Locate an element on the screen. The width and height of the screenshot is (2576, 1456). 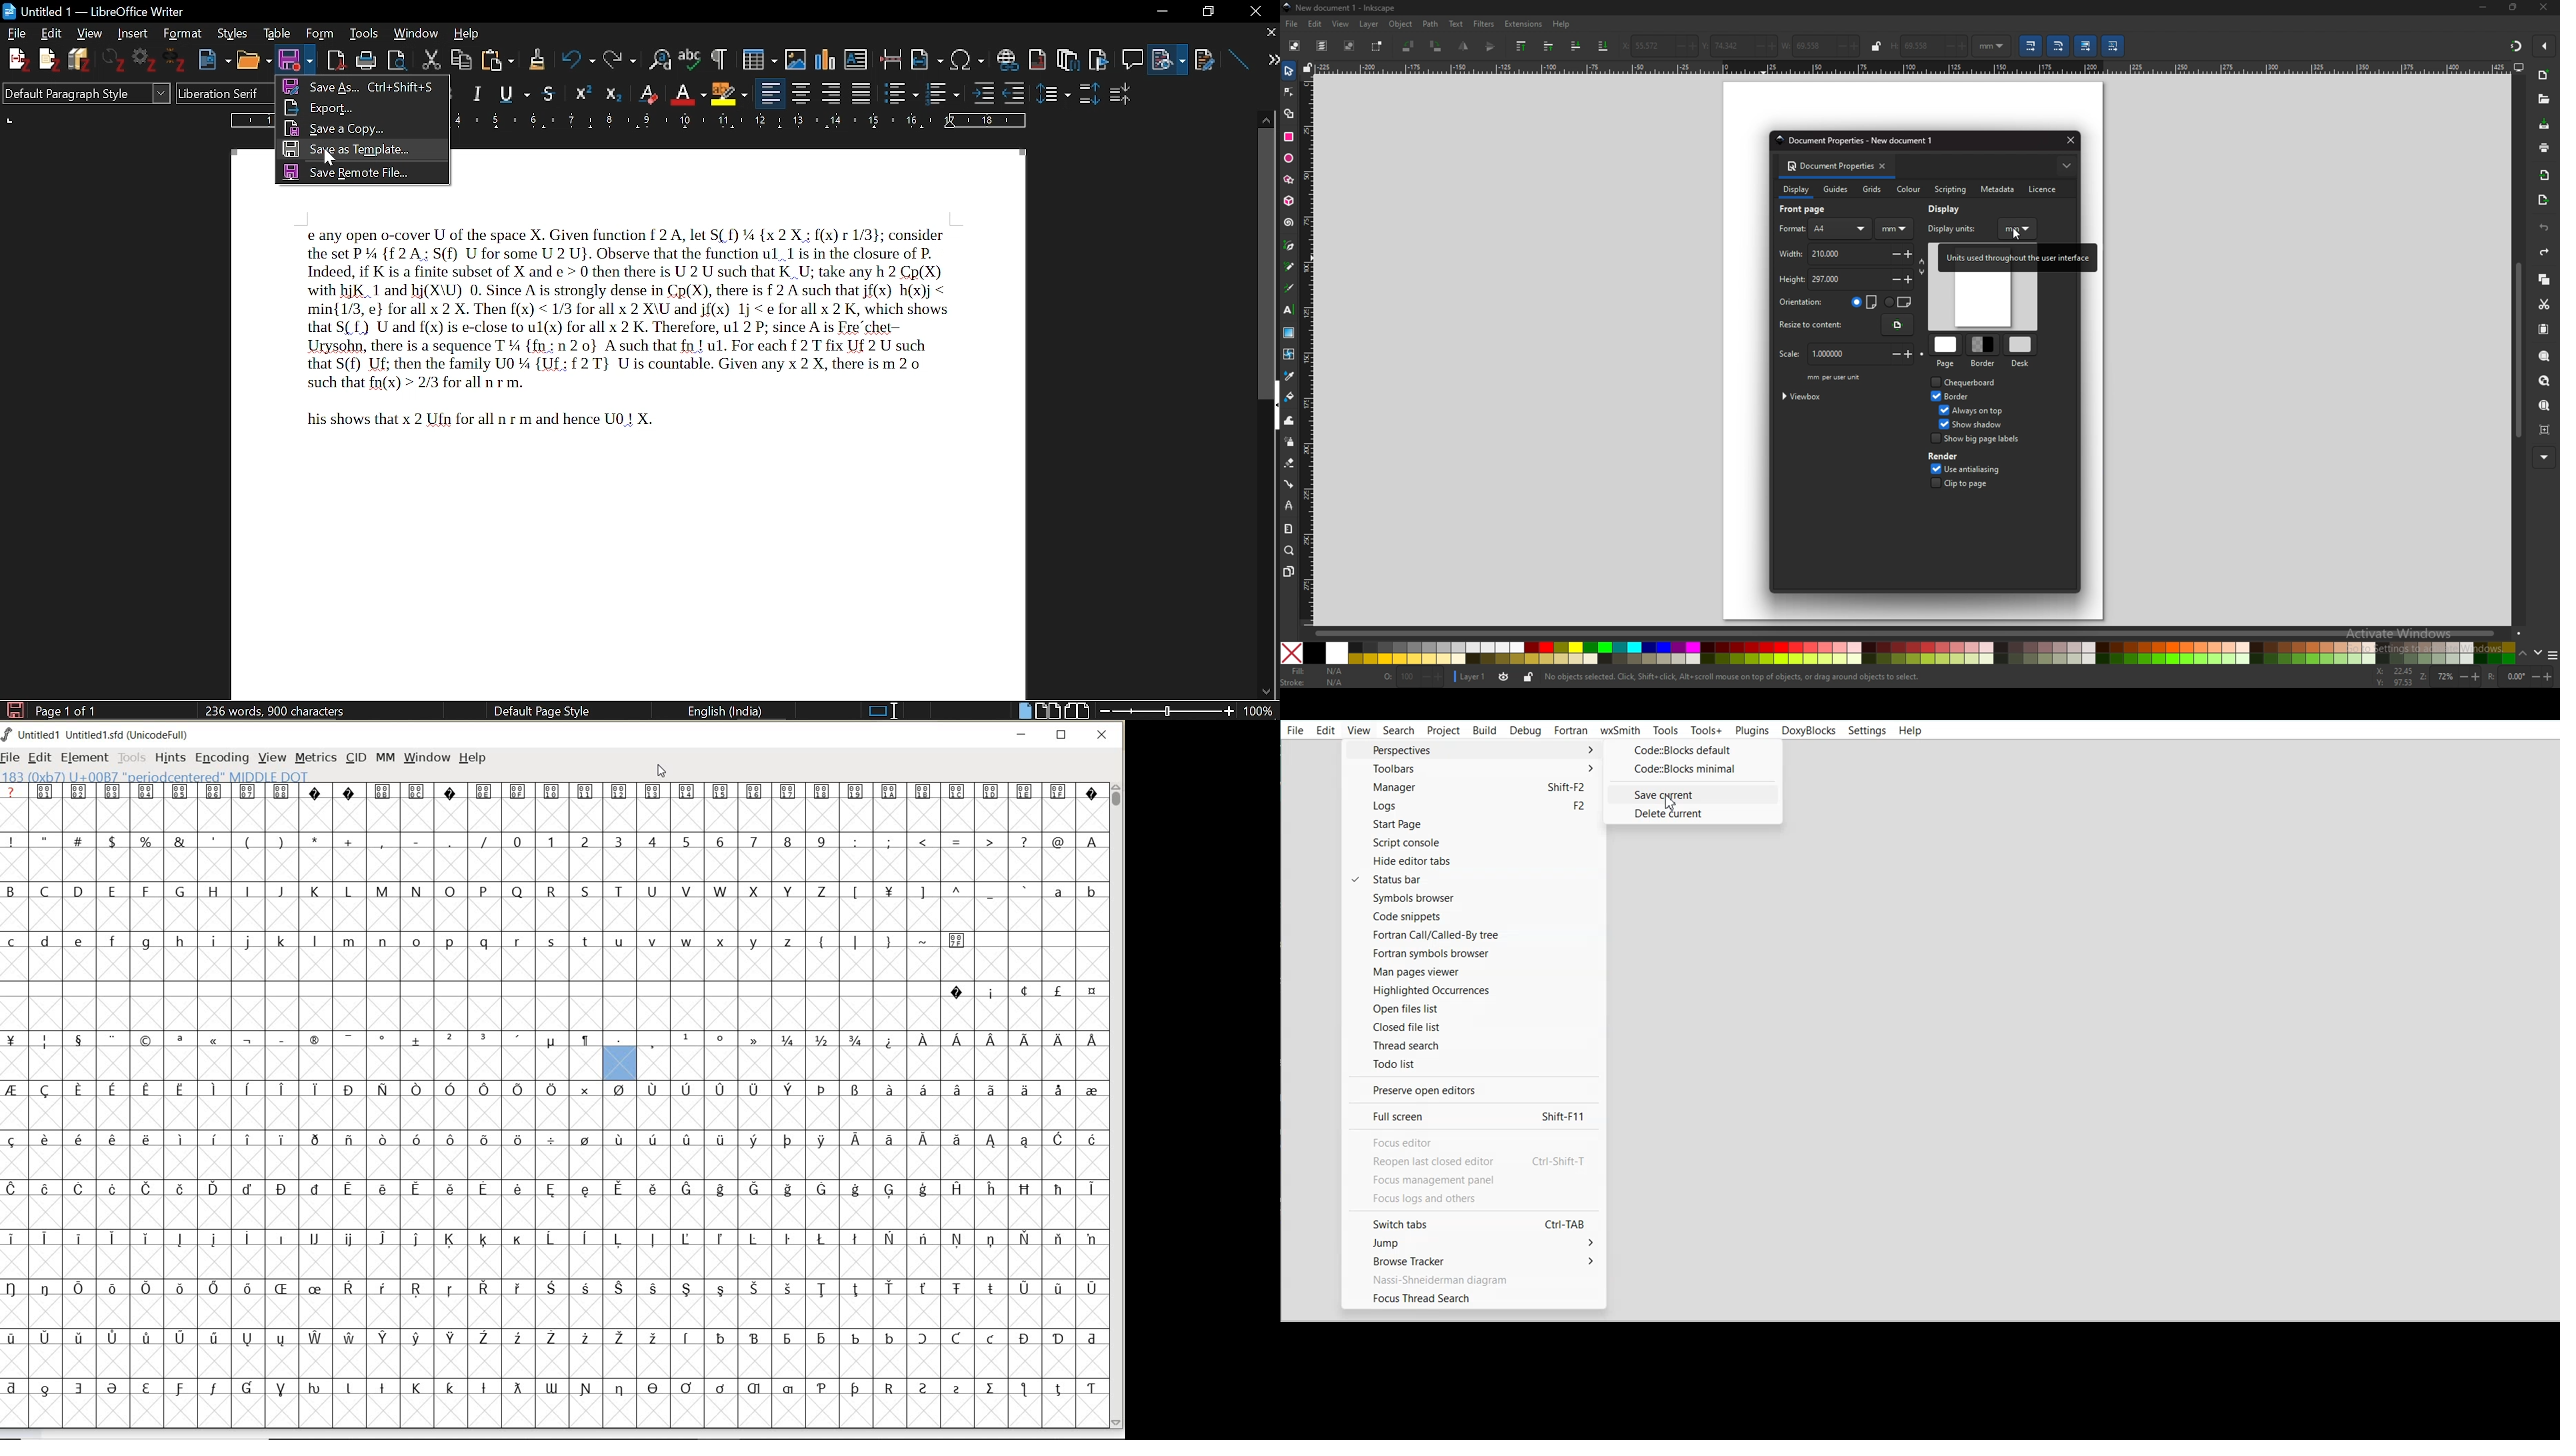
lowercase letters is located at coordinates (403, 944).